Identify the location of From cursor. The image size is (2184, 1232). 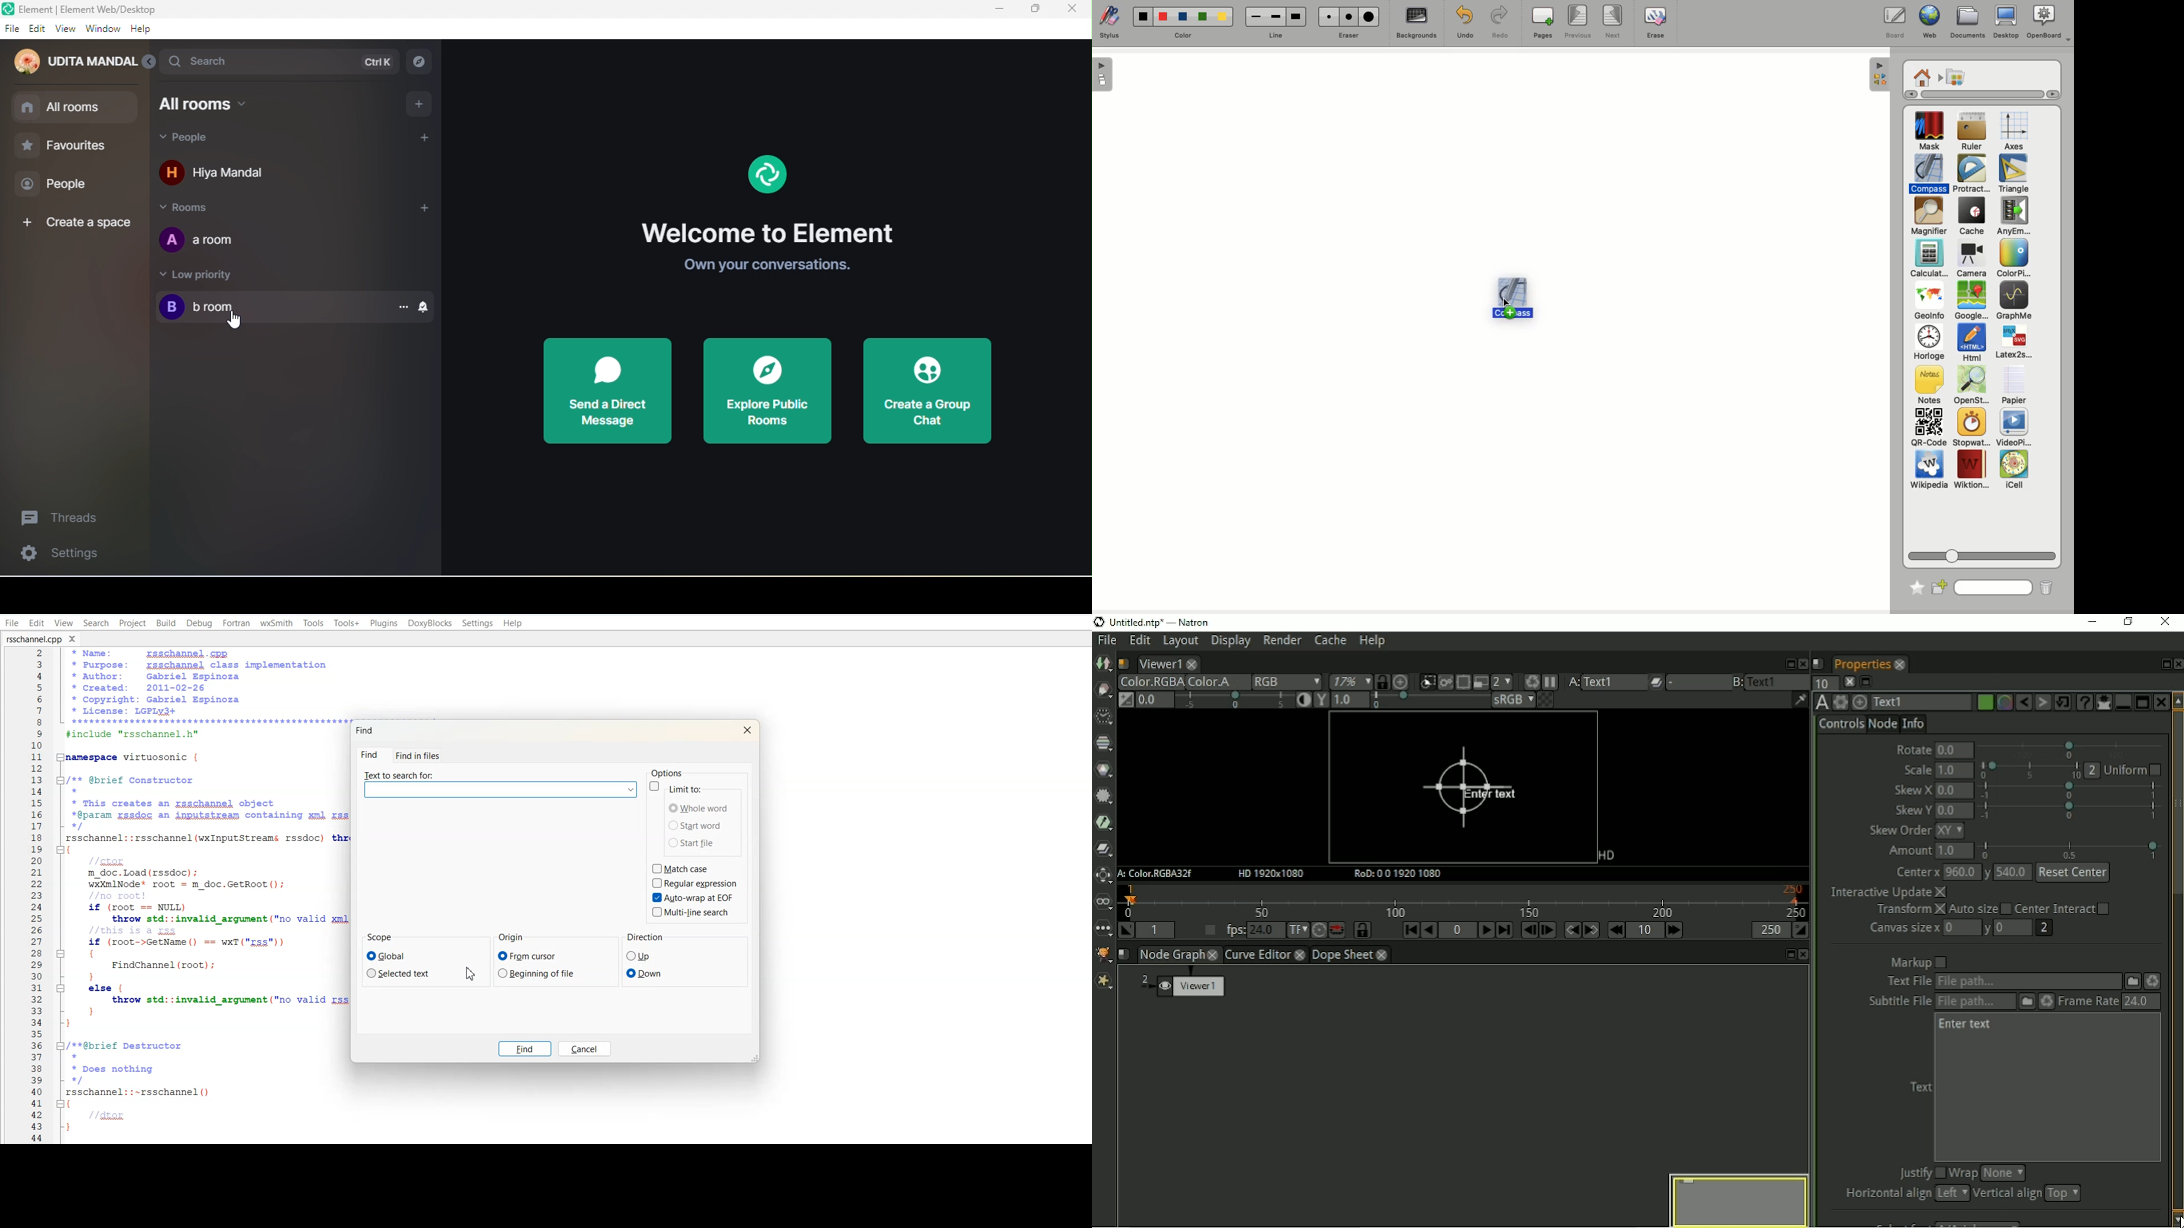
(527, 956).